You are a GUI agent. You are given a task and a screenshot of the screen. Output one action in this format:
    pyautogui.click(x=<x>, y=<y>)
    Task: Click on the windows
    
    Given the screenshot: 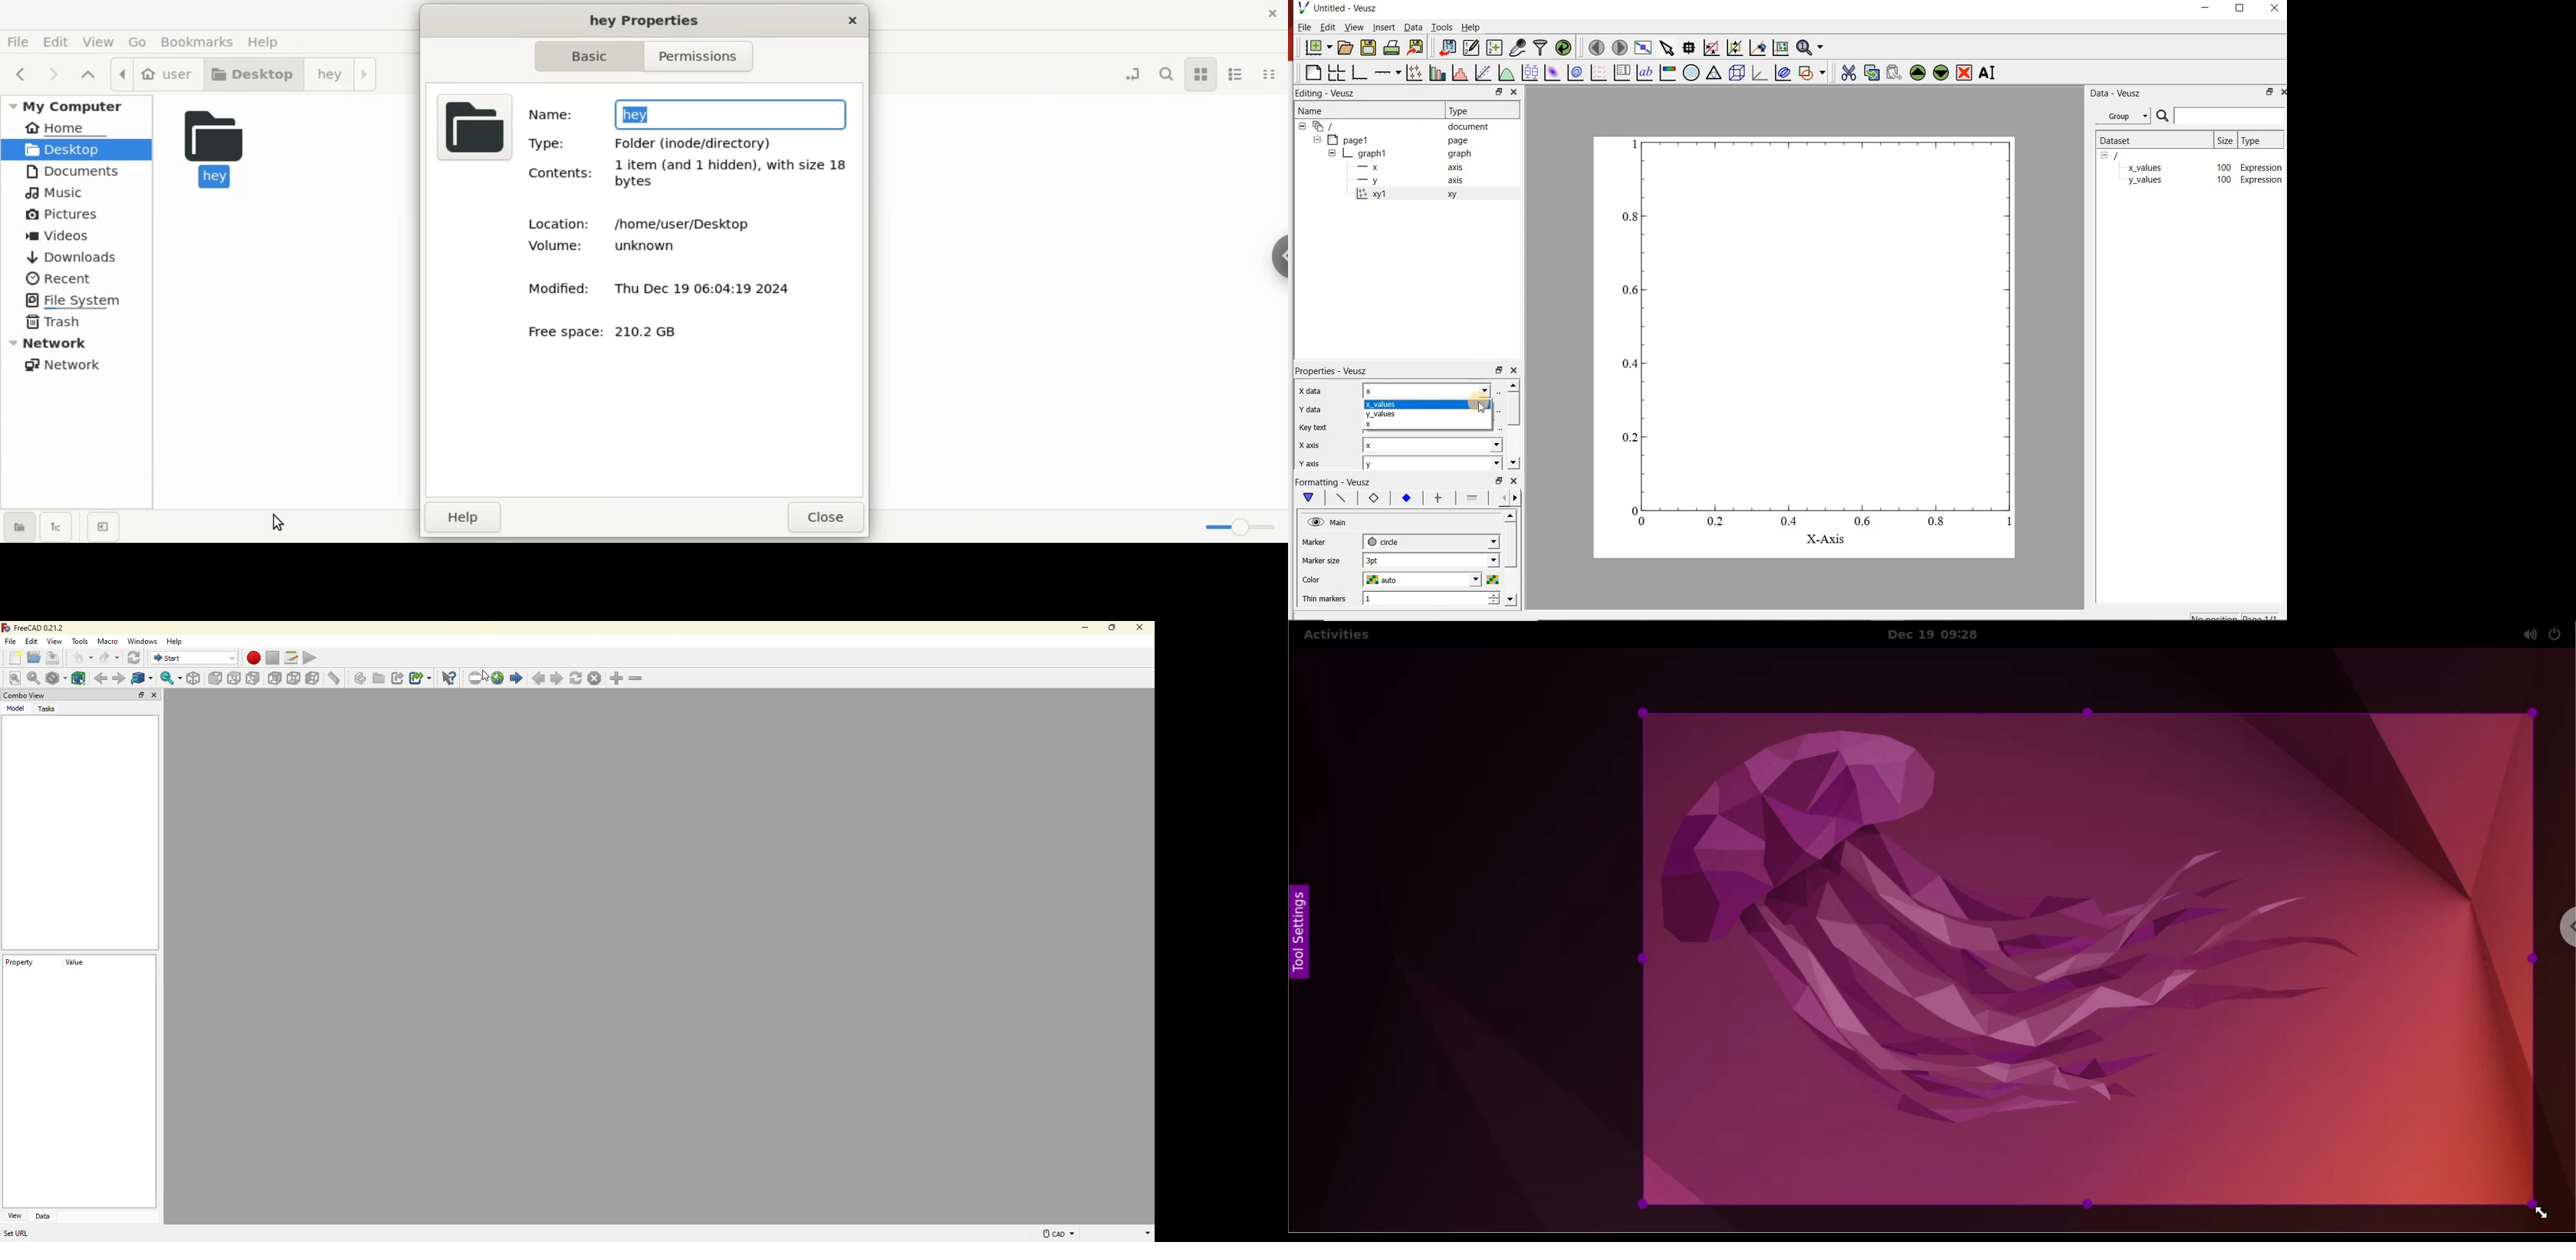 What is the action you would take?
    pyautogui.click(x=145, y=641)
    